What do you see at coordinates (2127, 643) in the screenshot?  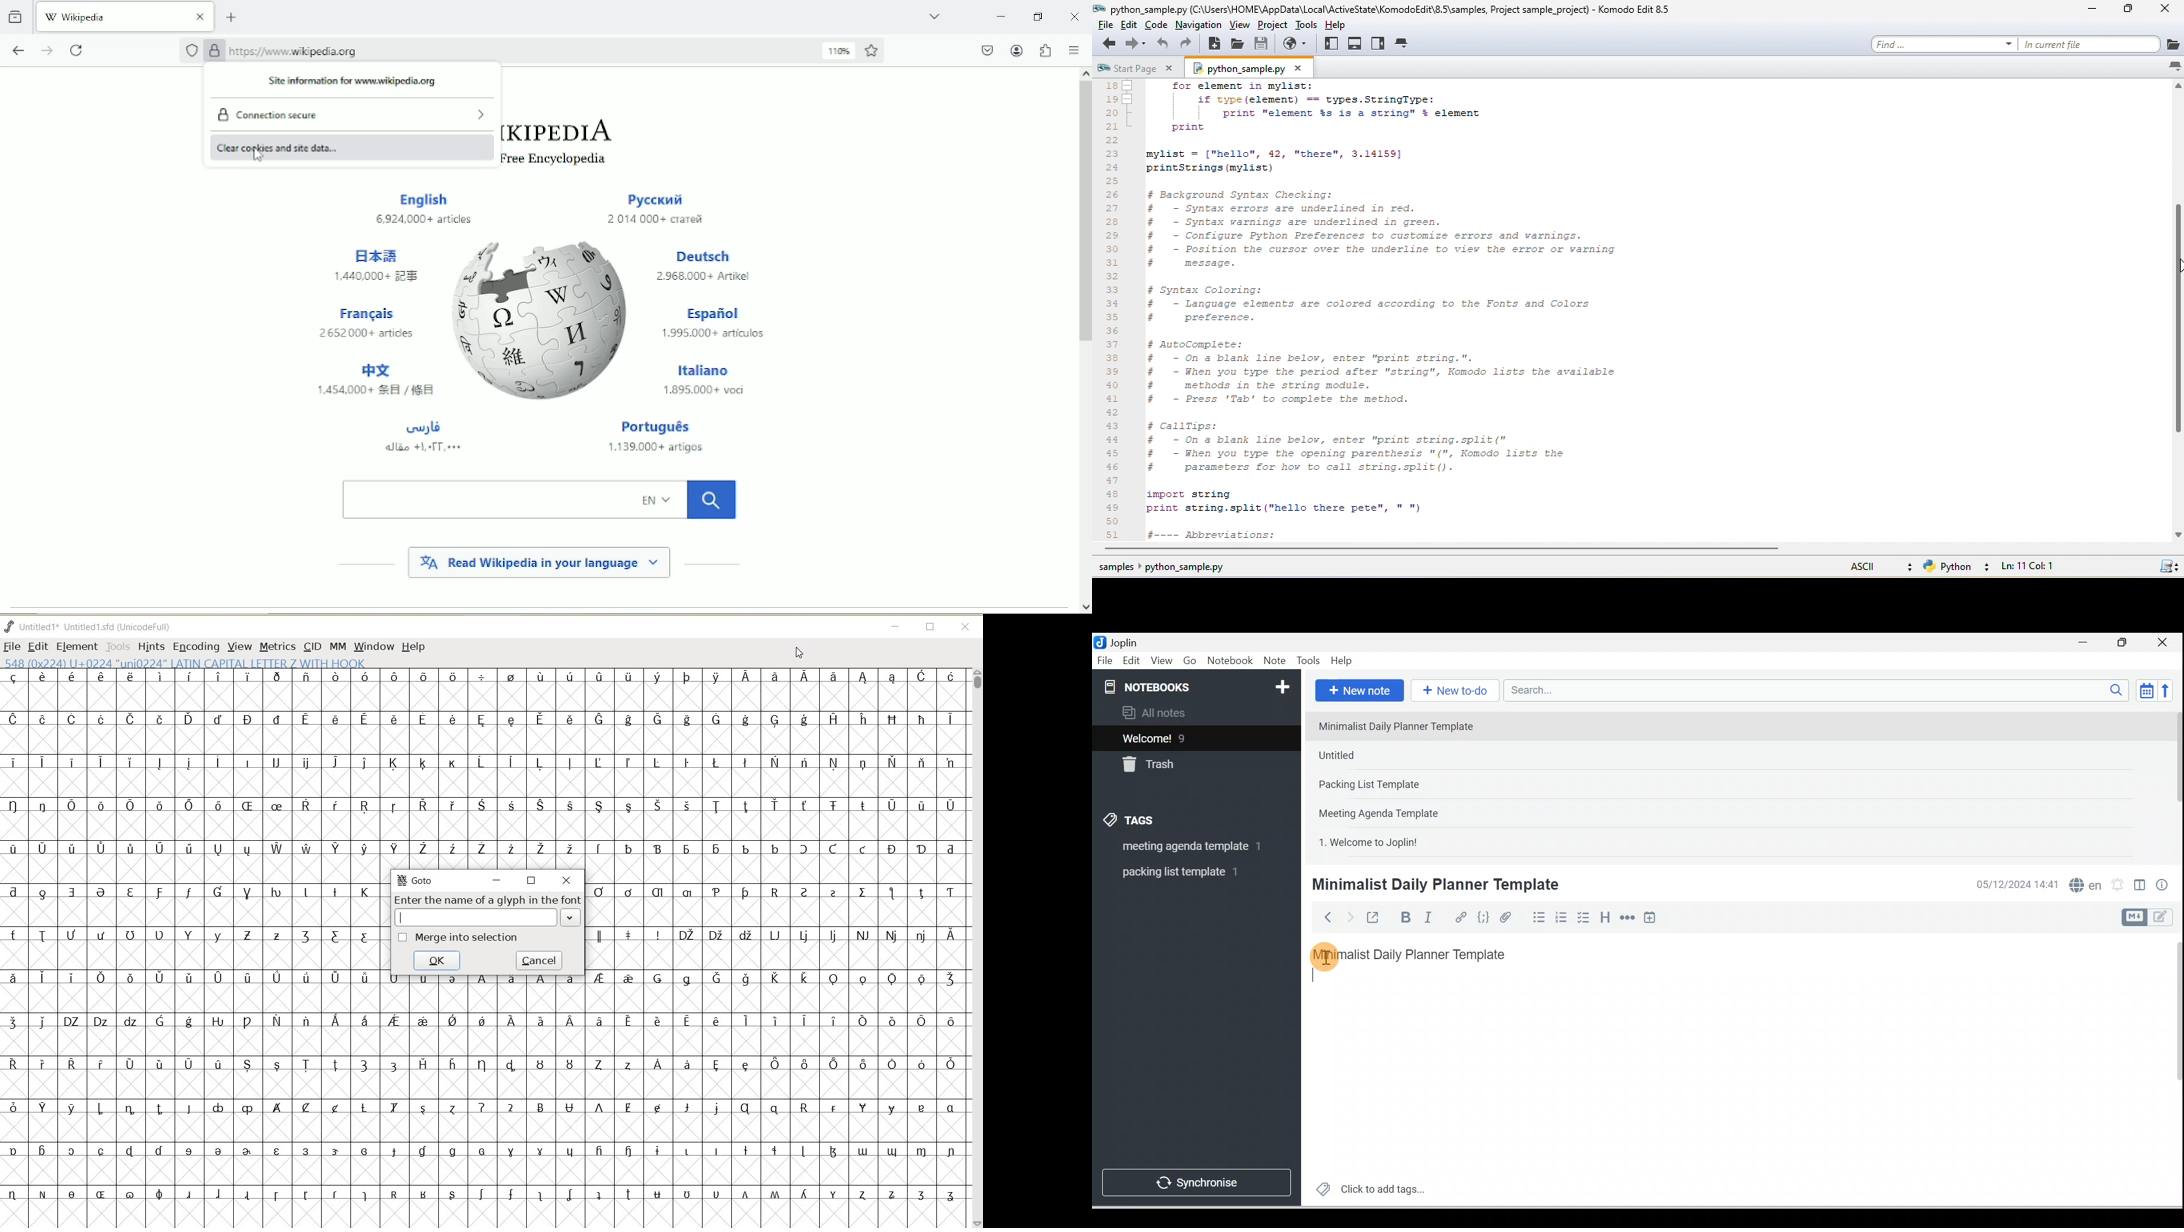 I see `Maximise` at bounding box center [2127, 643].